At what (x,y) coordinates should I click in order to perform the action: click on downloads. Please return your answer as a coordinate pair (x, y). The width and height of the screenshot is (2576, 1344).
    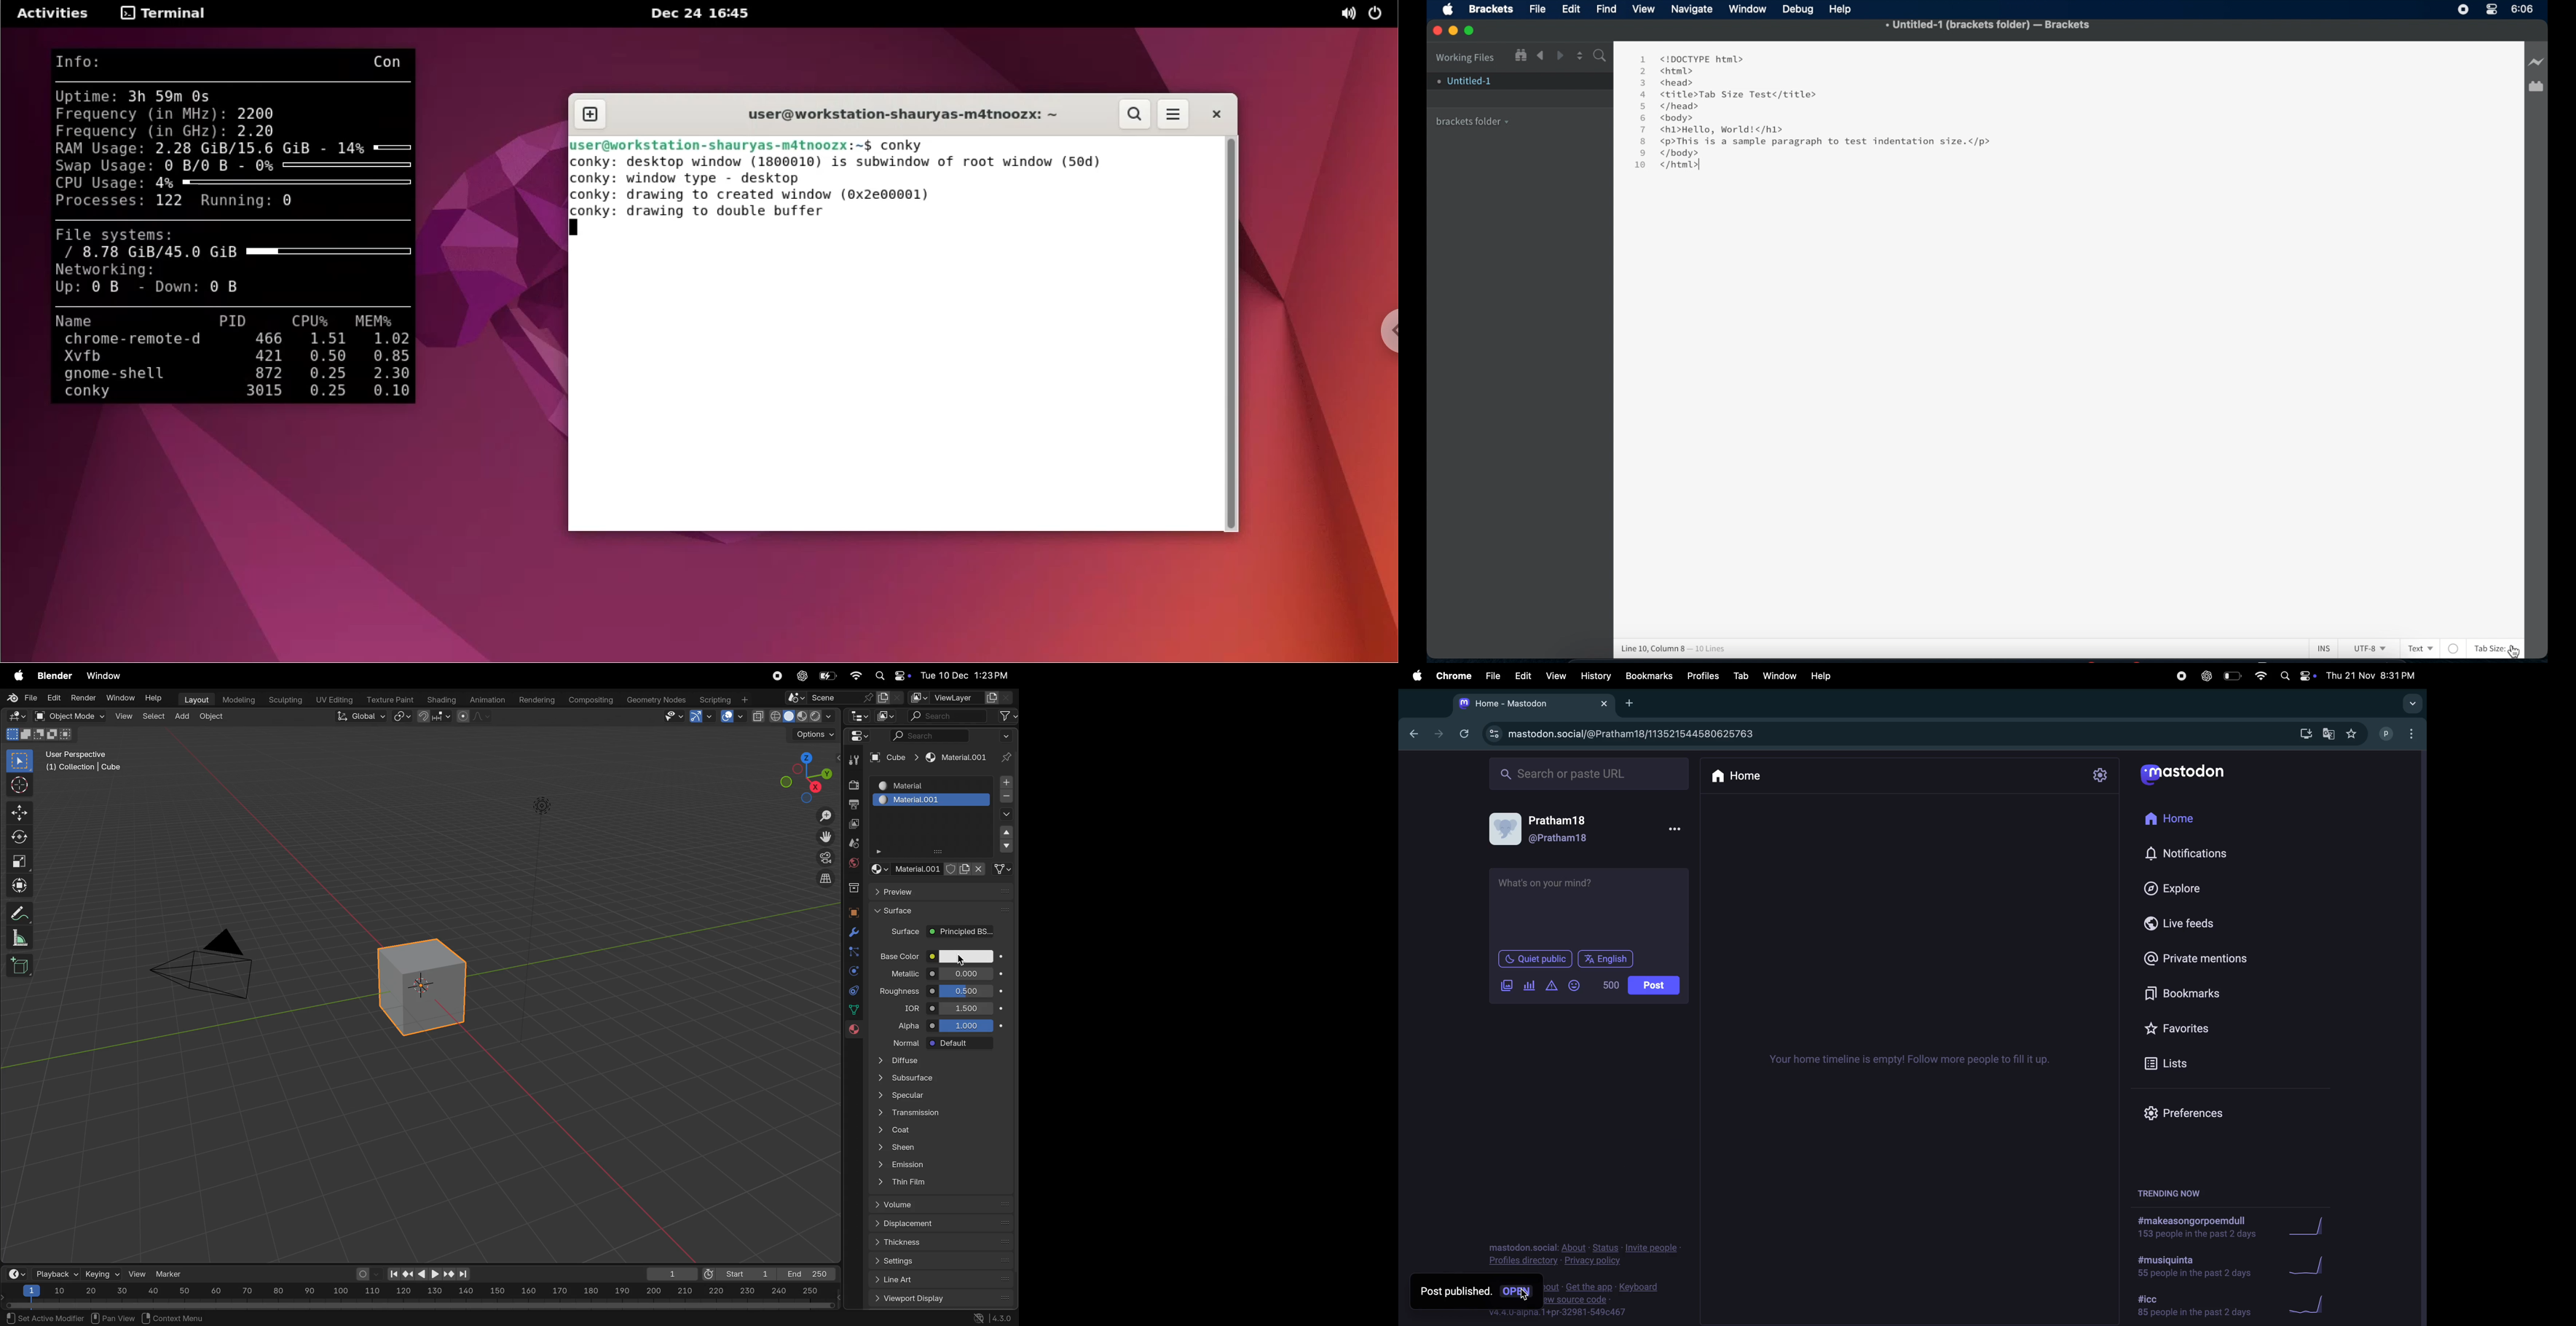
    Looking at the image, I should click on (2303, 734).